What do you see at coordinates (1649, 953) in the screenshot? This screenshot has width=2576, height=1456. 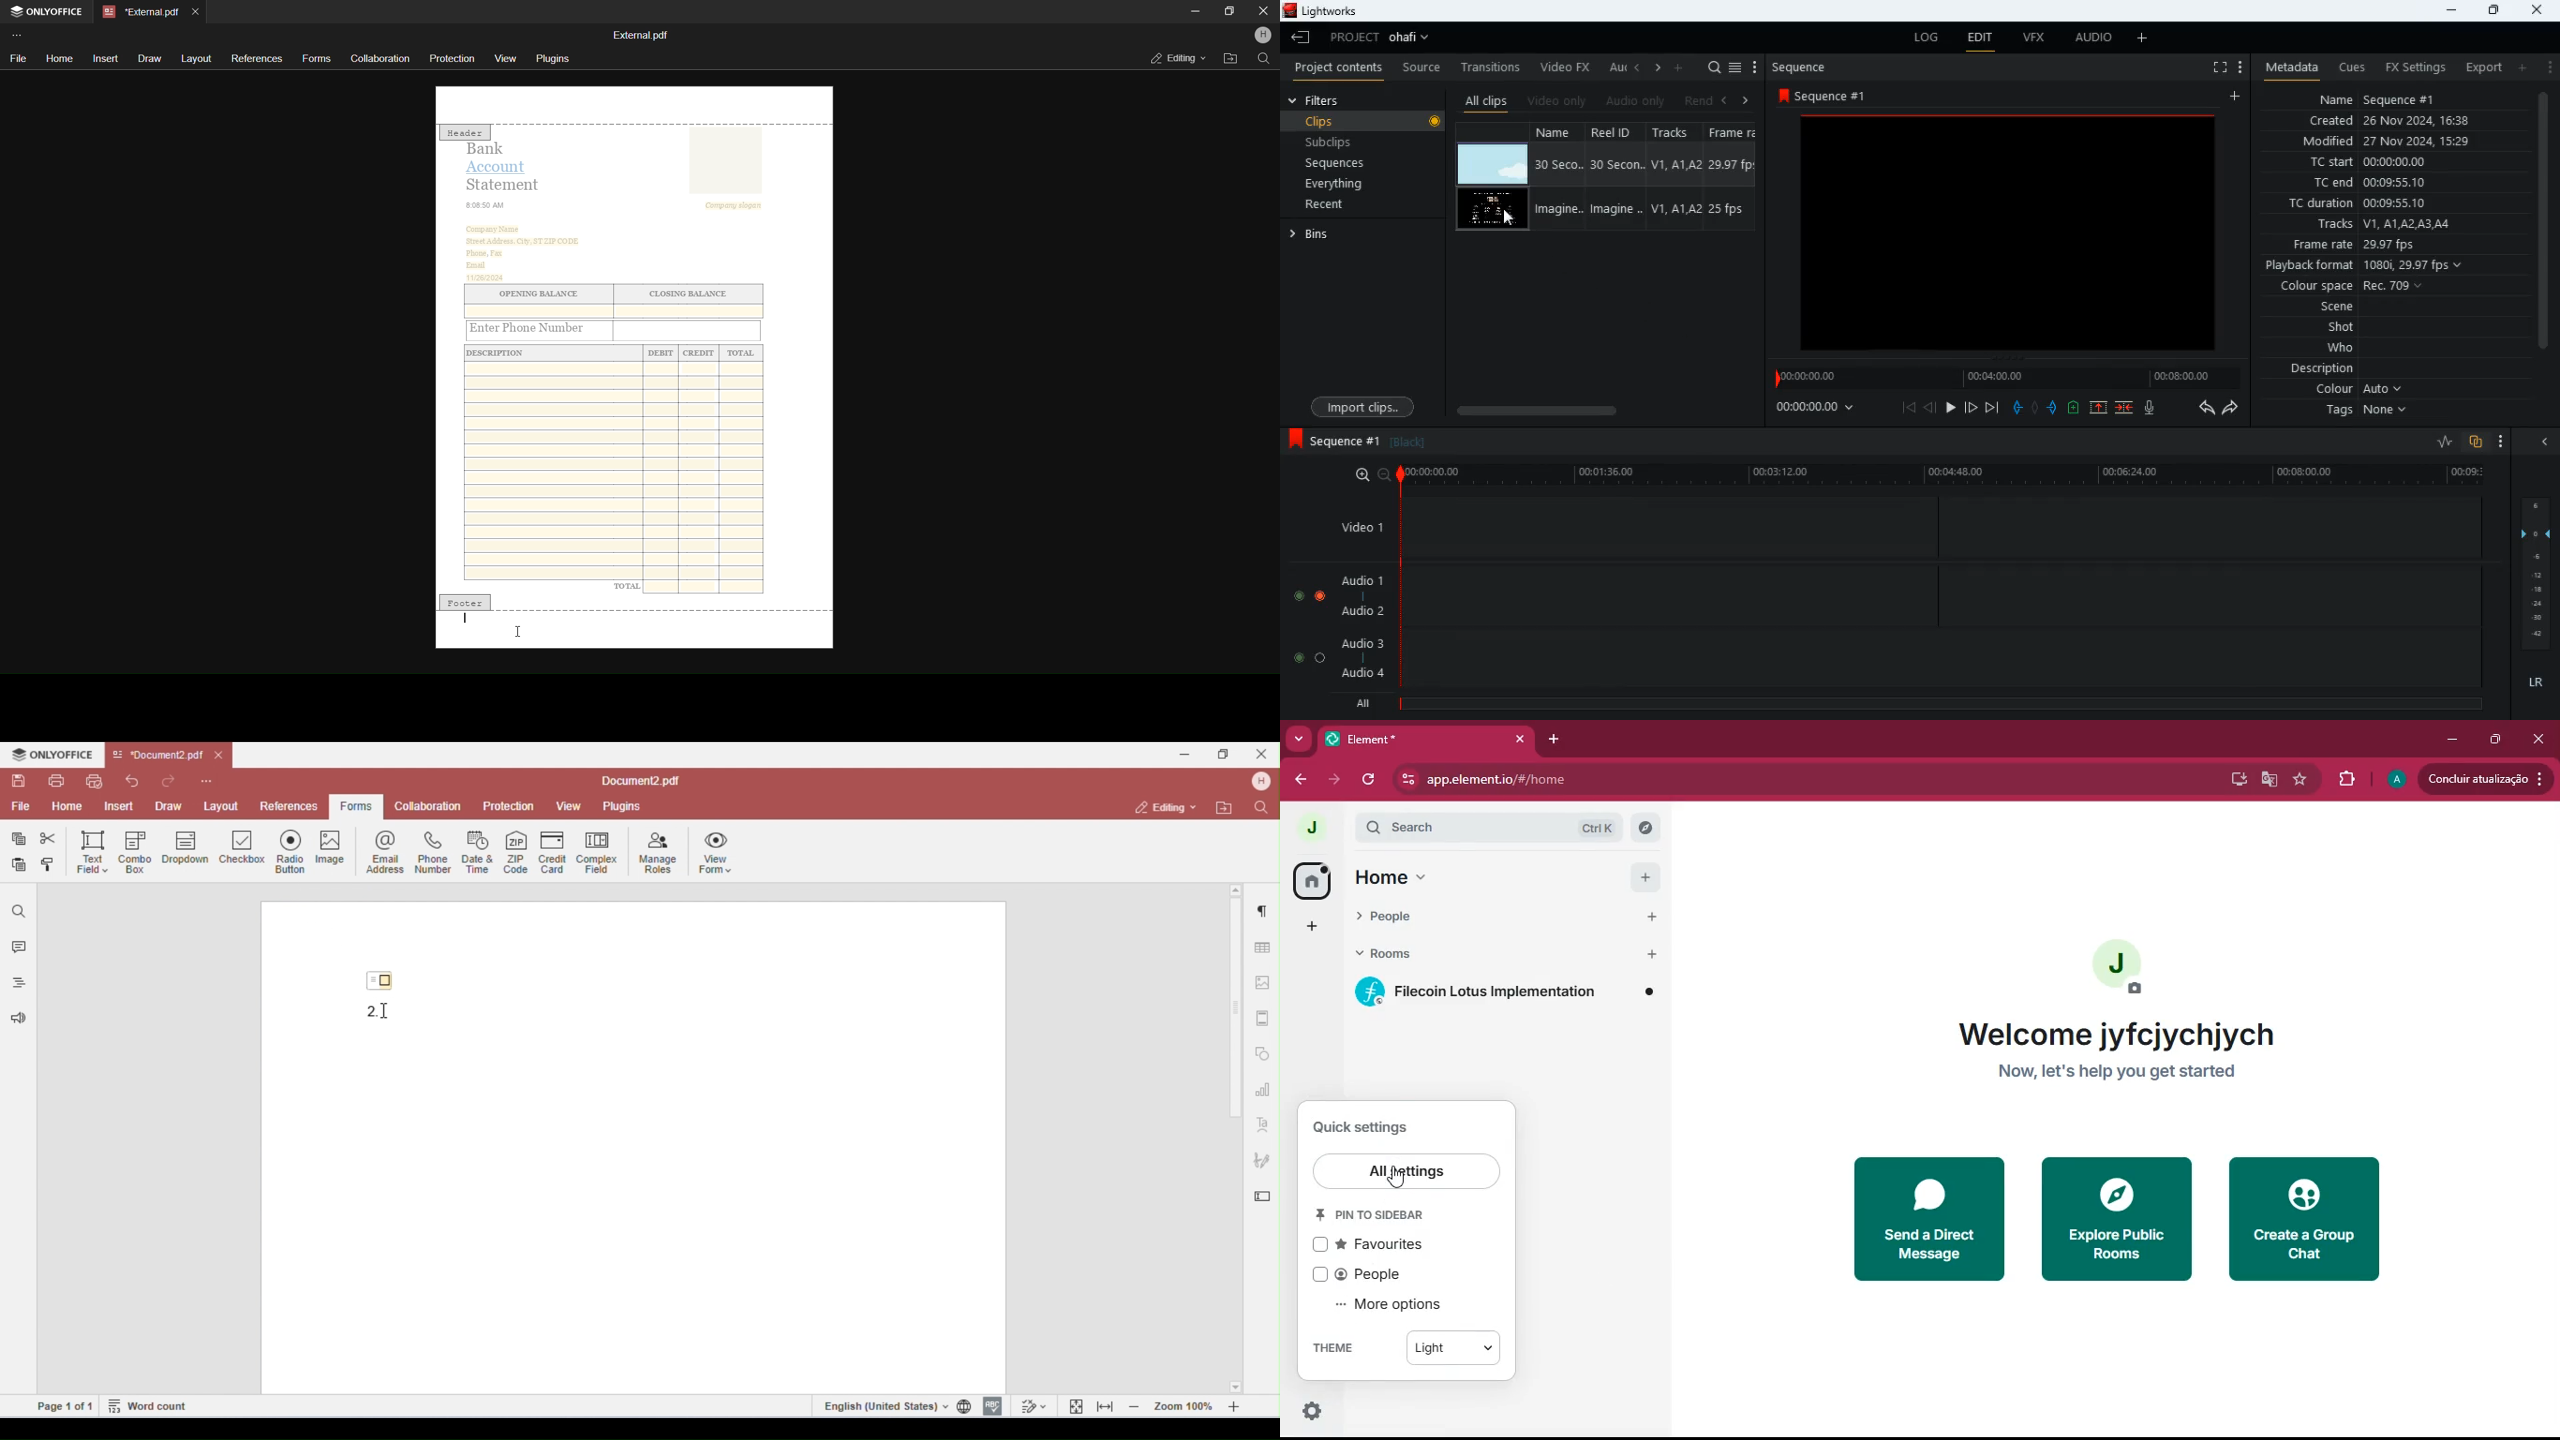 I see `Add` at bounding box center [1649, 953].